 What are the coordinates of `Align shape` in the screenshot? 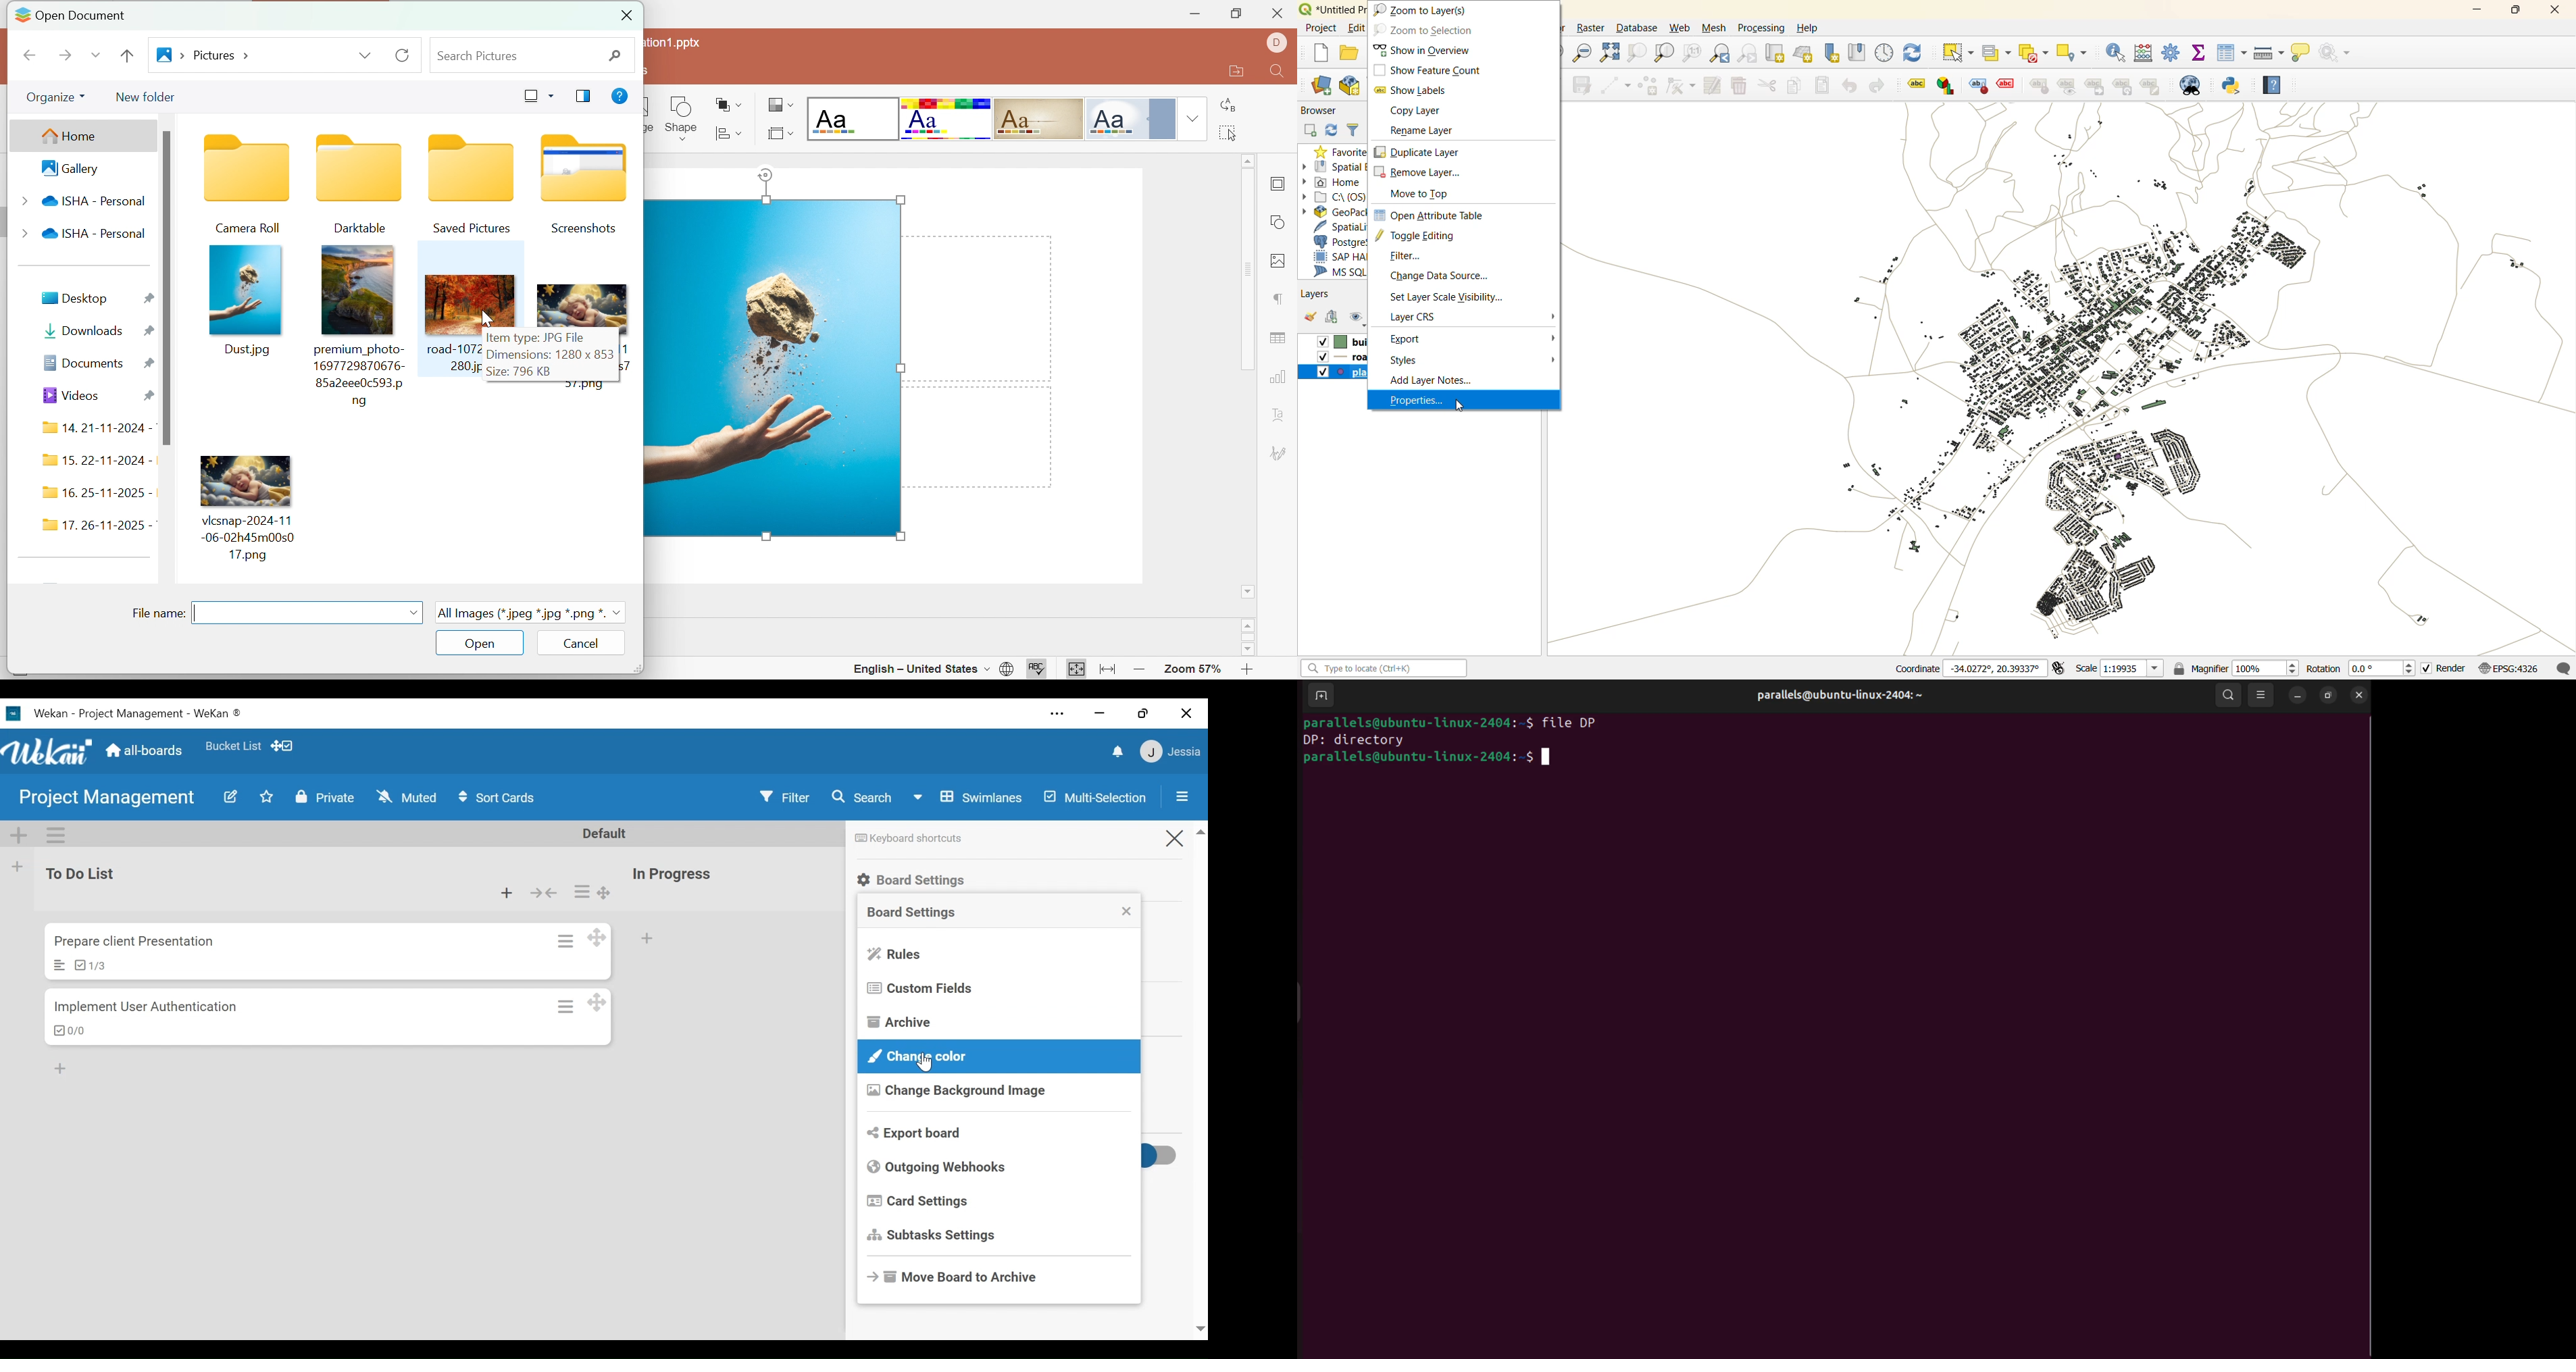 It's located at (730, 104).